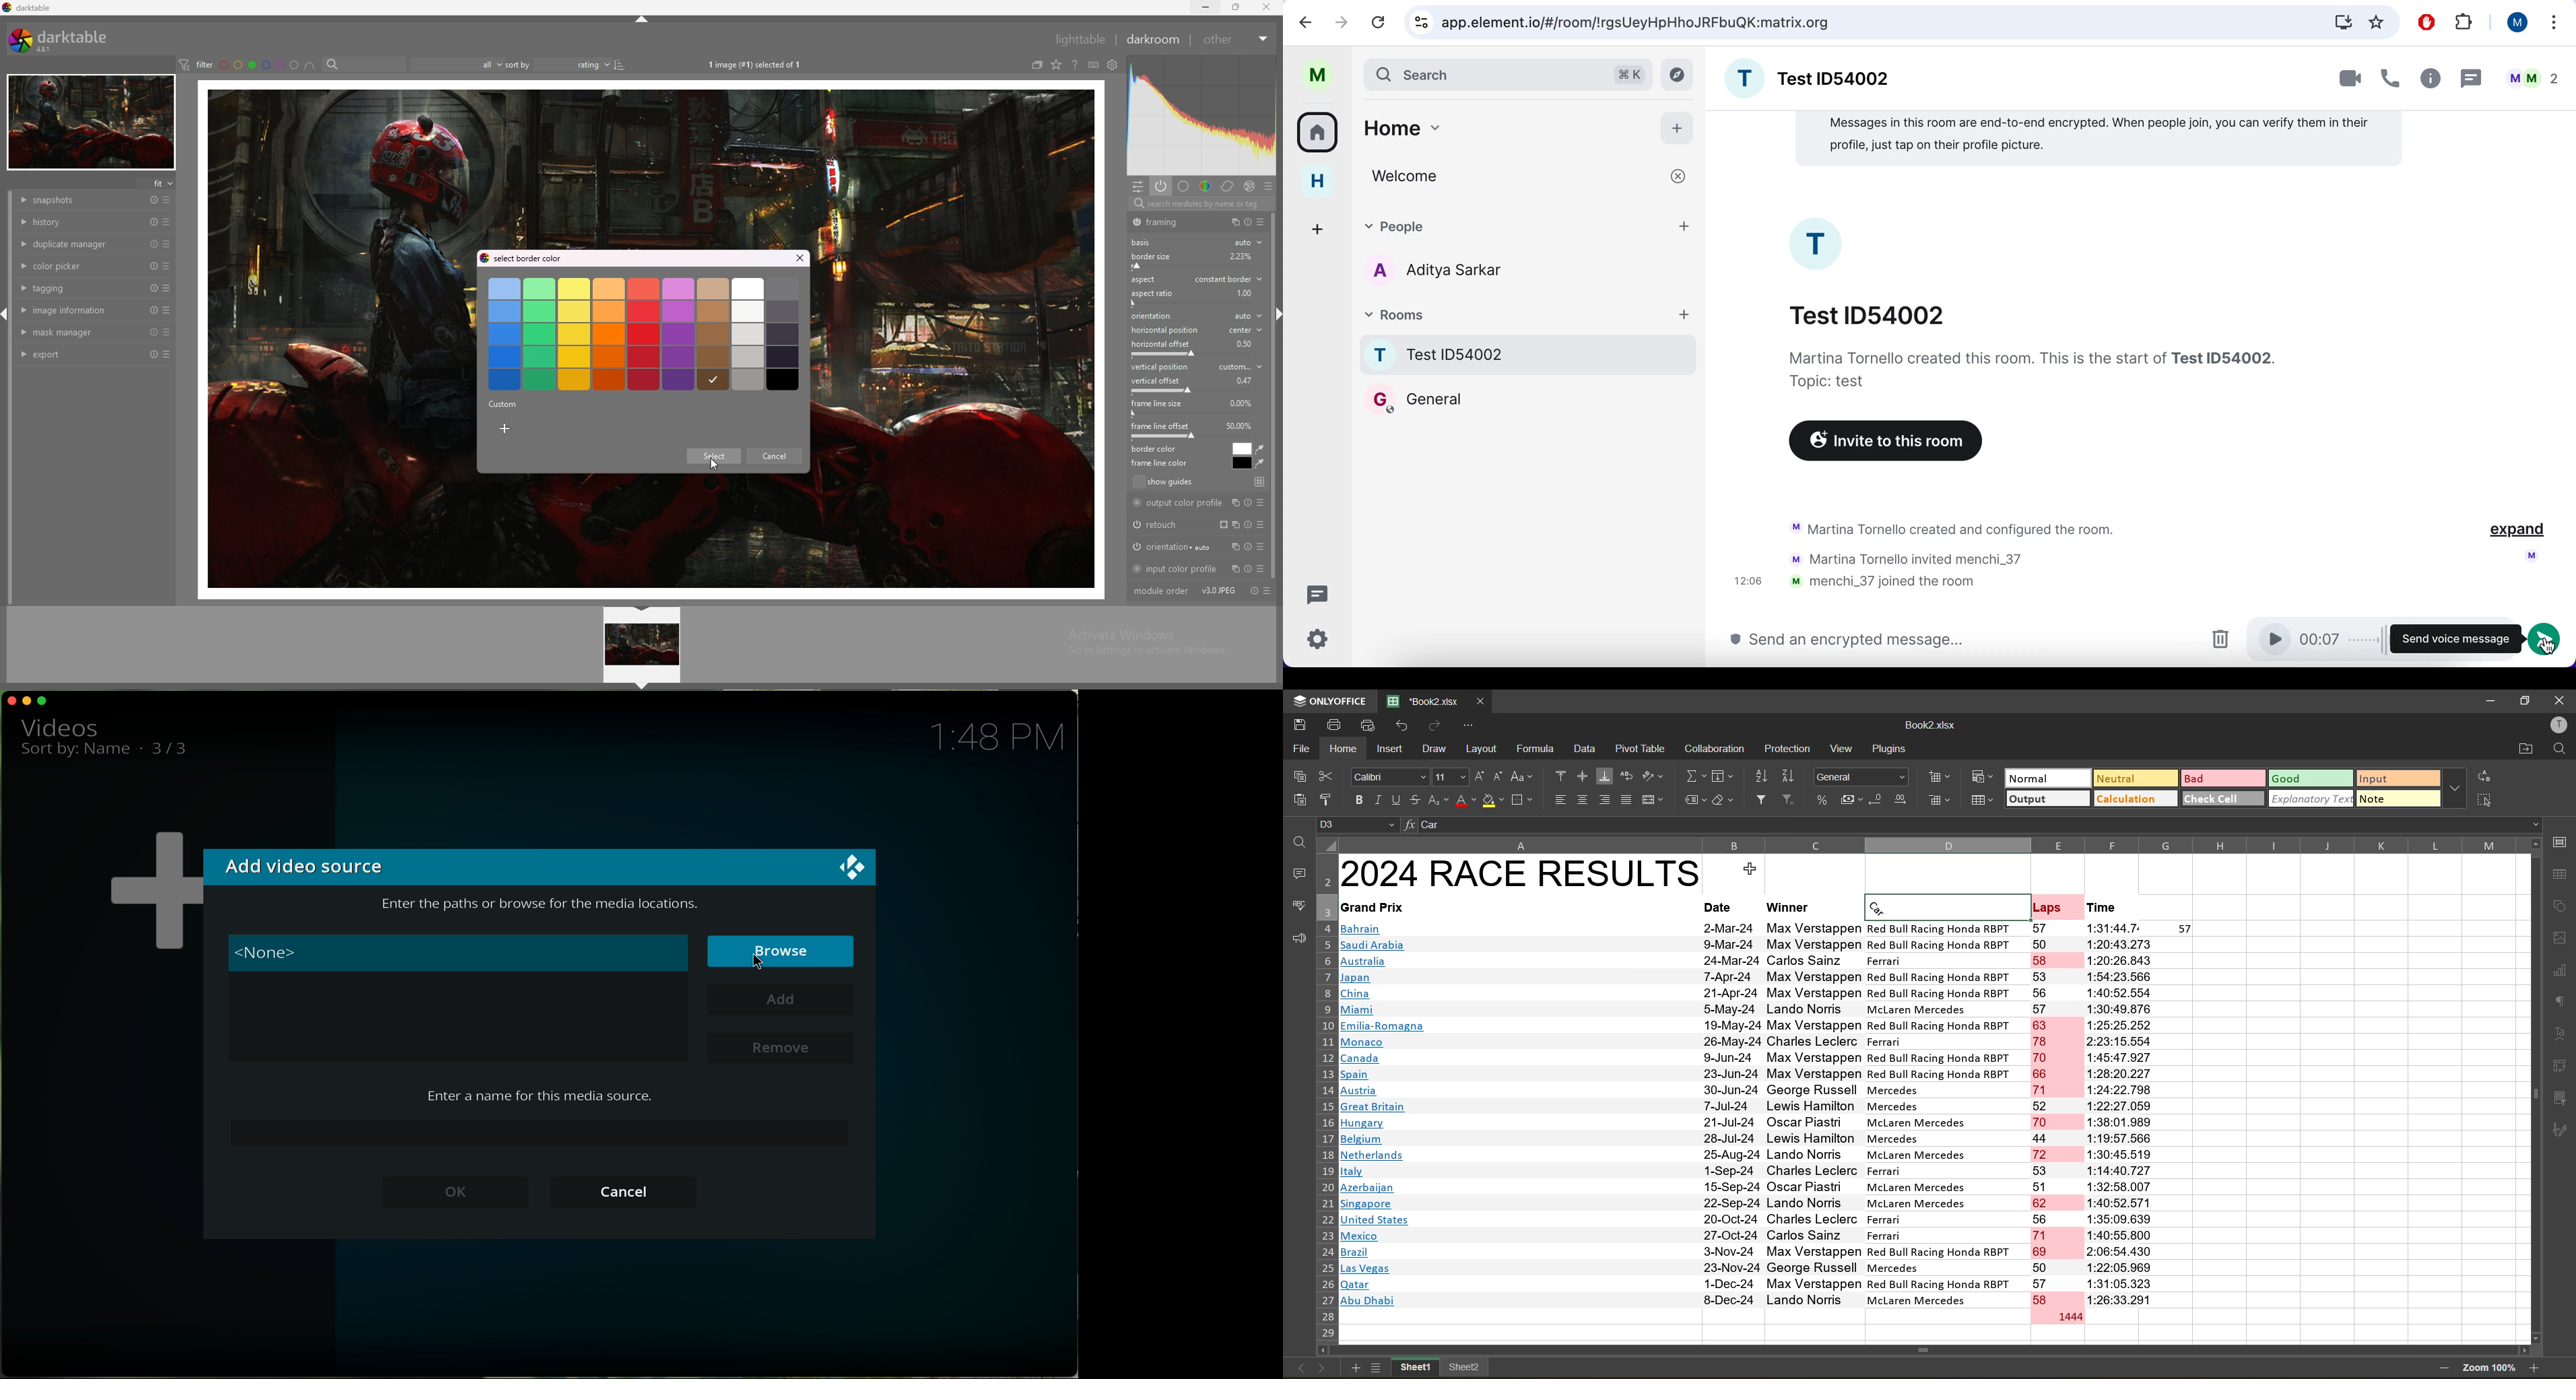 Image resolution: width=2576 pixels, height=1400 pixels. I want to click on fit, so click(158, 183).